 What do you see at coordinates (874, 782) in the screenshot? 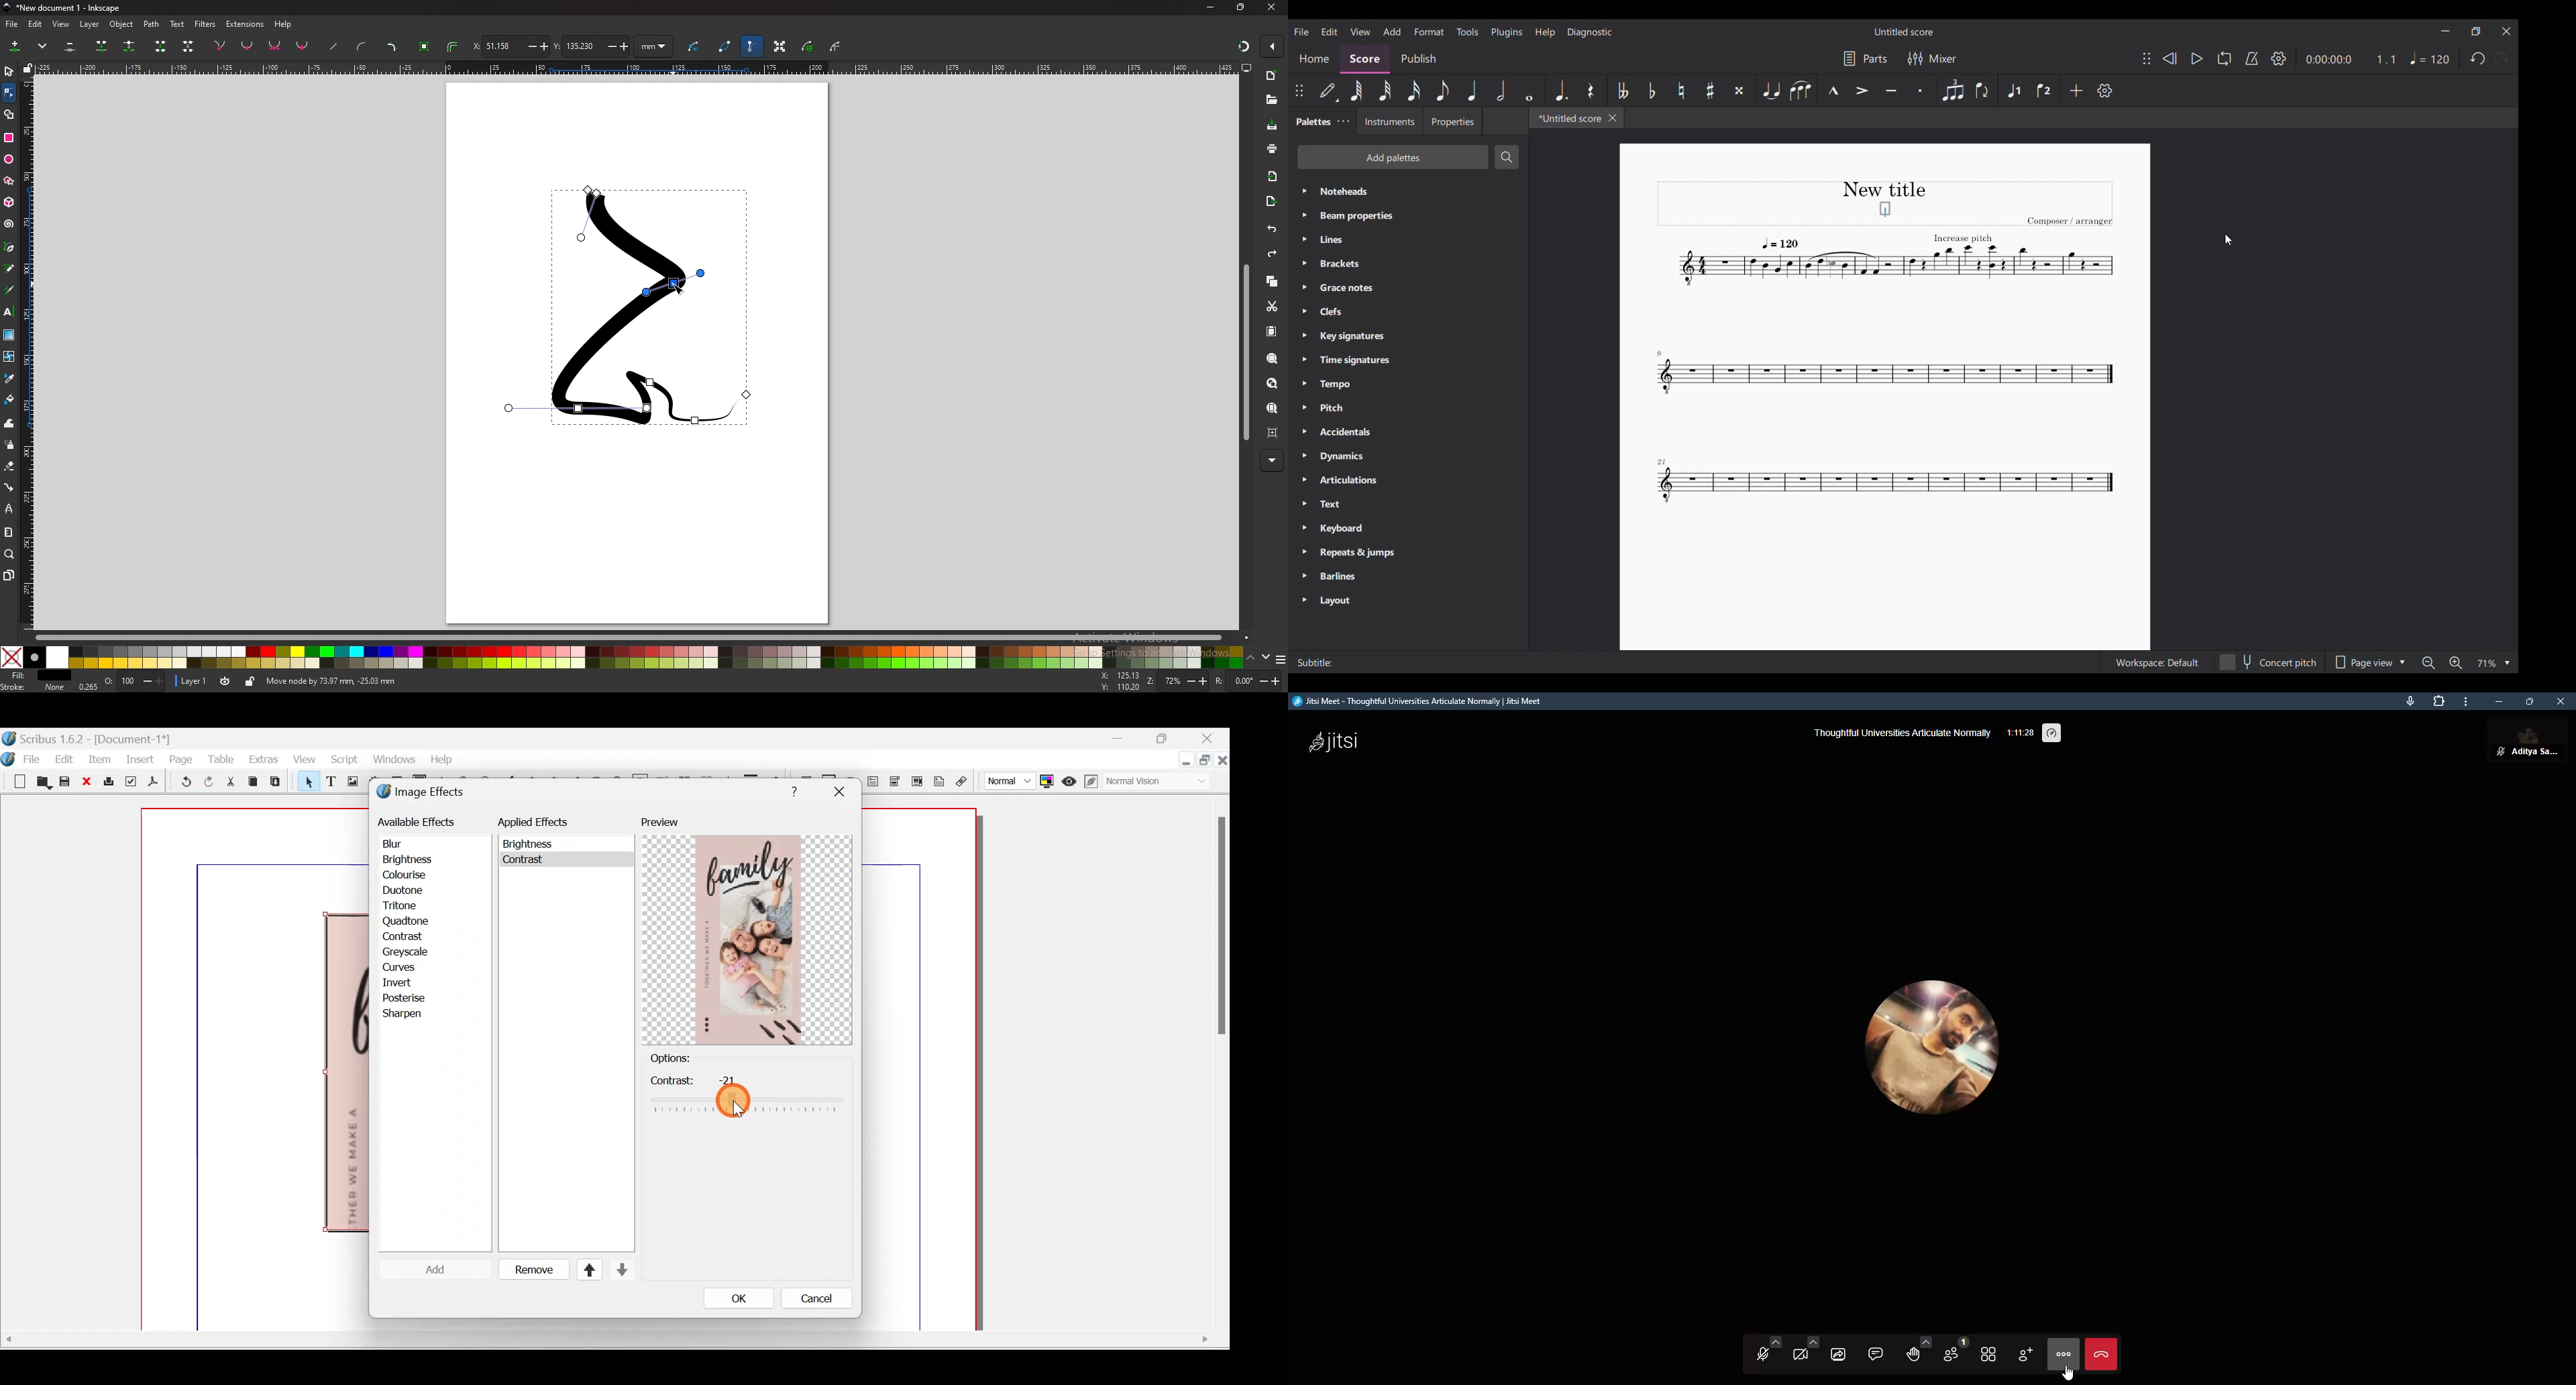
I see `PDF text field` at bounding box center [874, 782].